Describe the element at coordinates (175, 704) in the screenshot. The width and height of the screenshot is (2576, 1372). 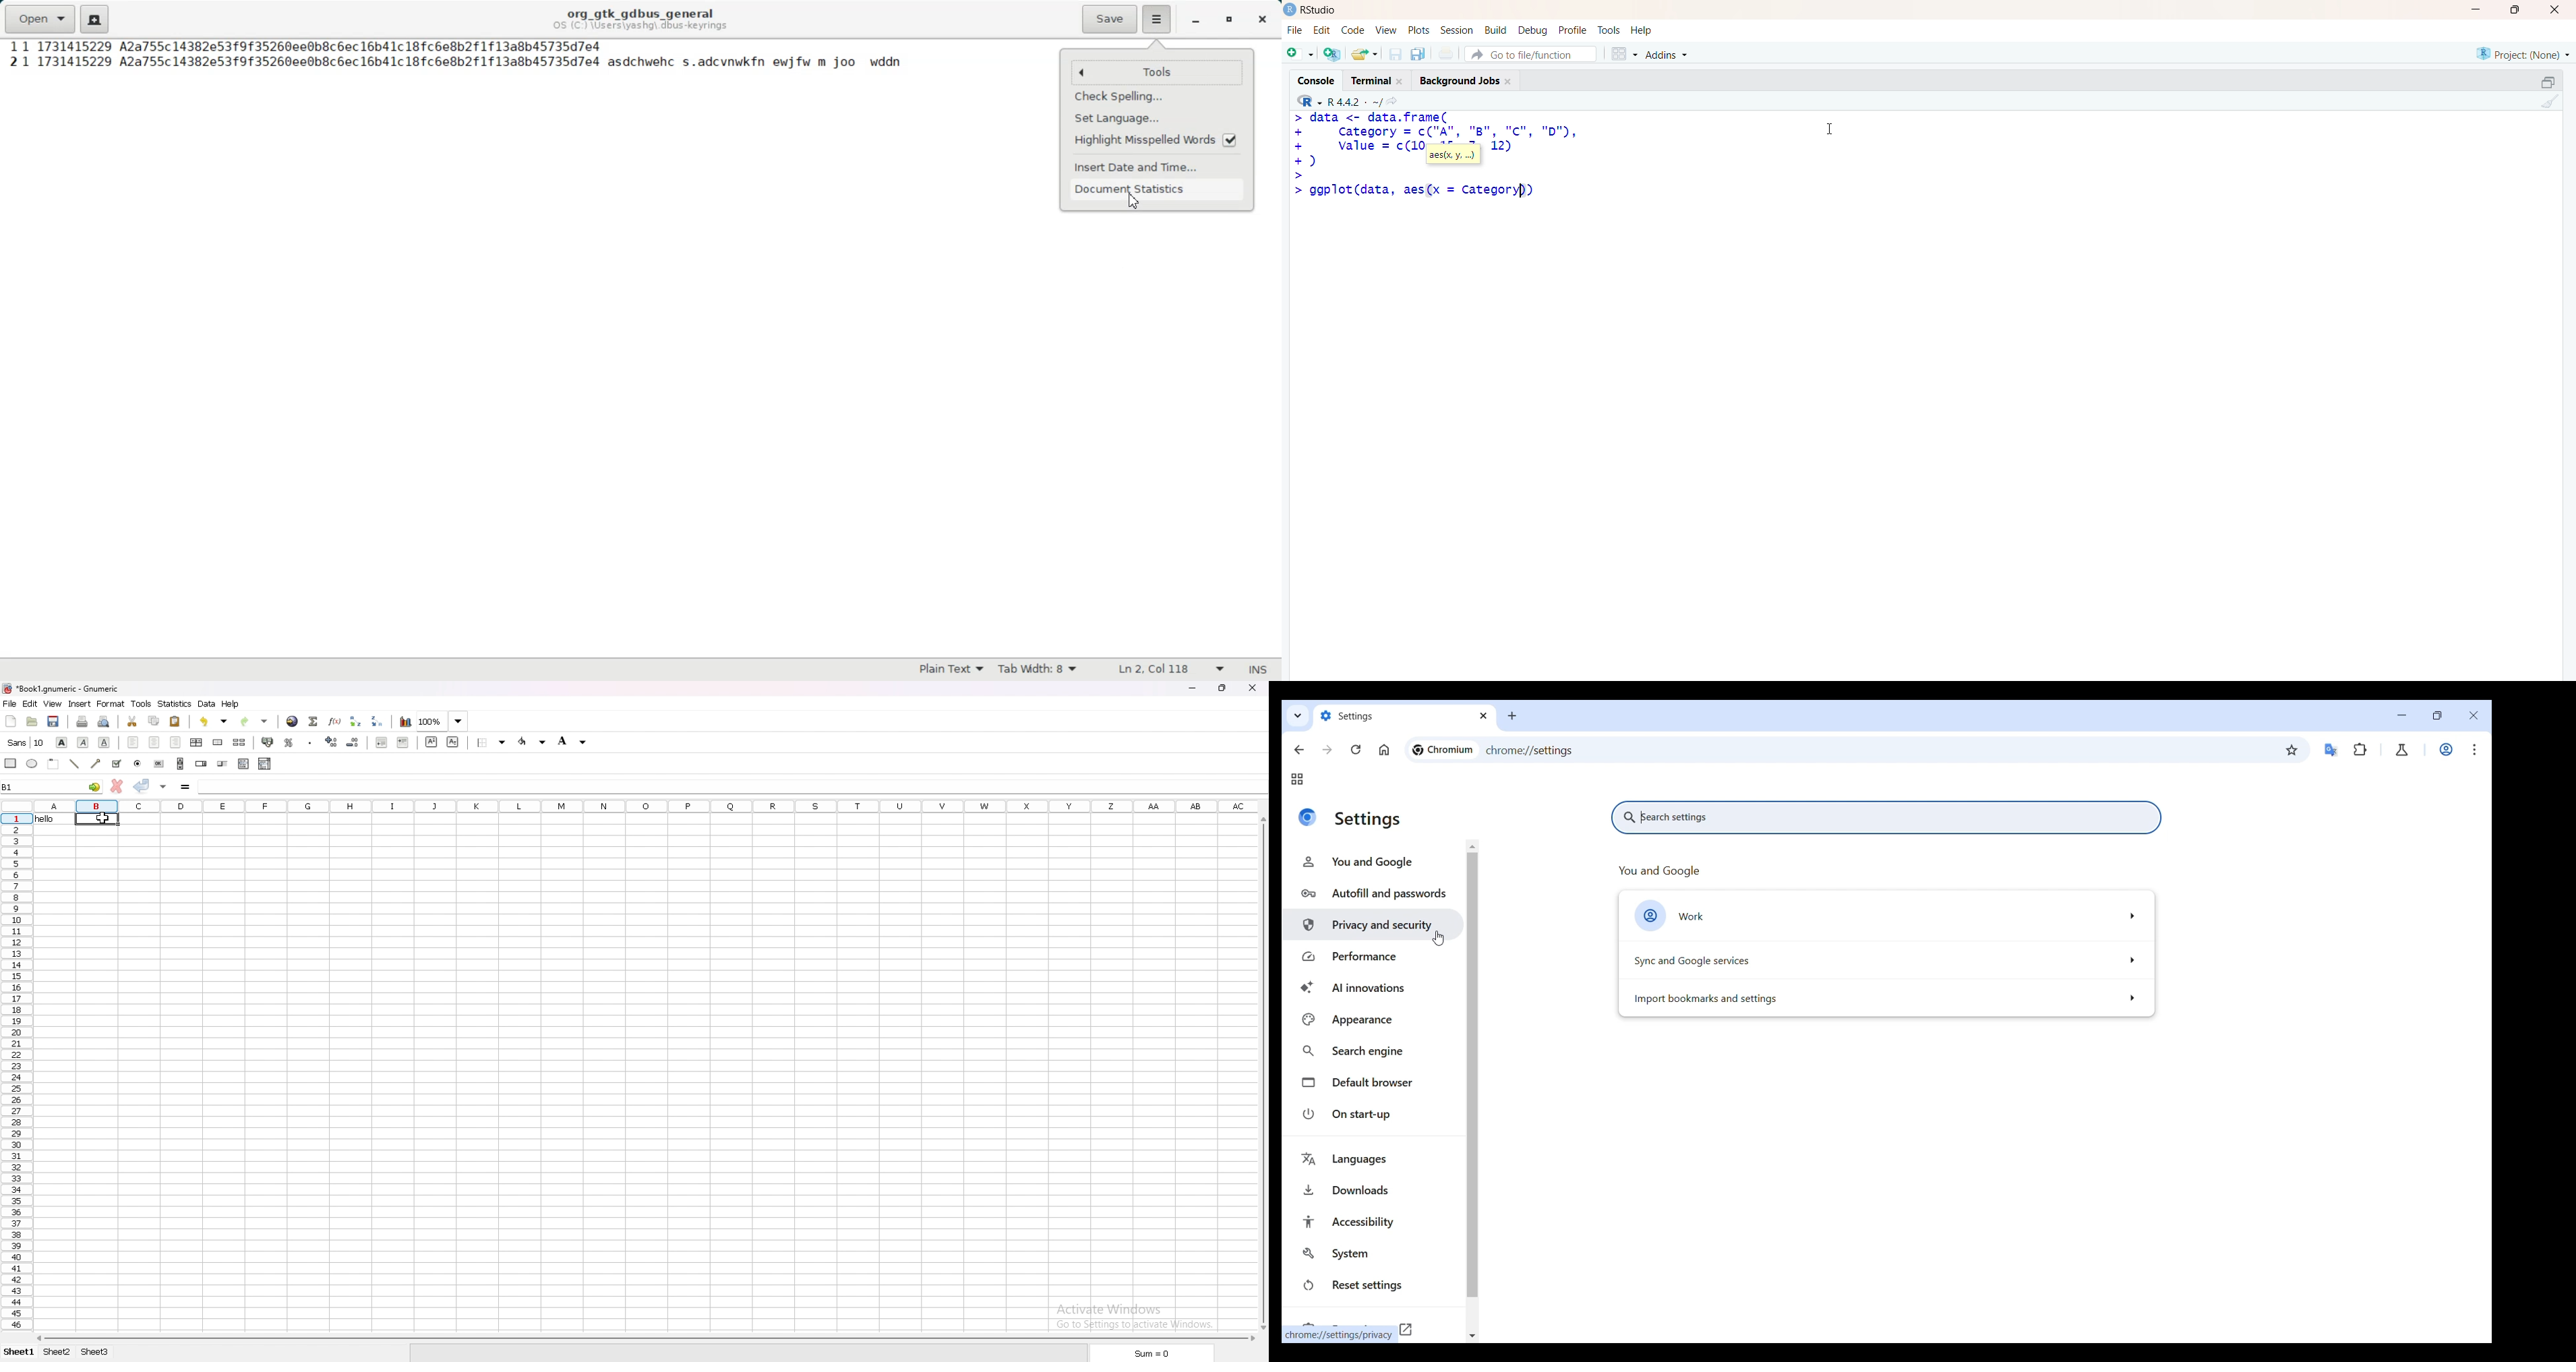
I see `statistics` at that location.